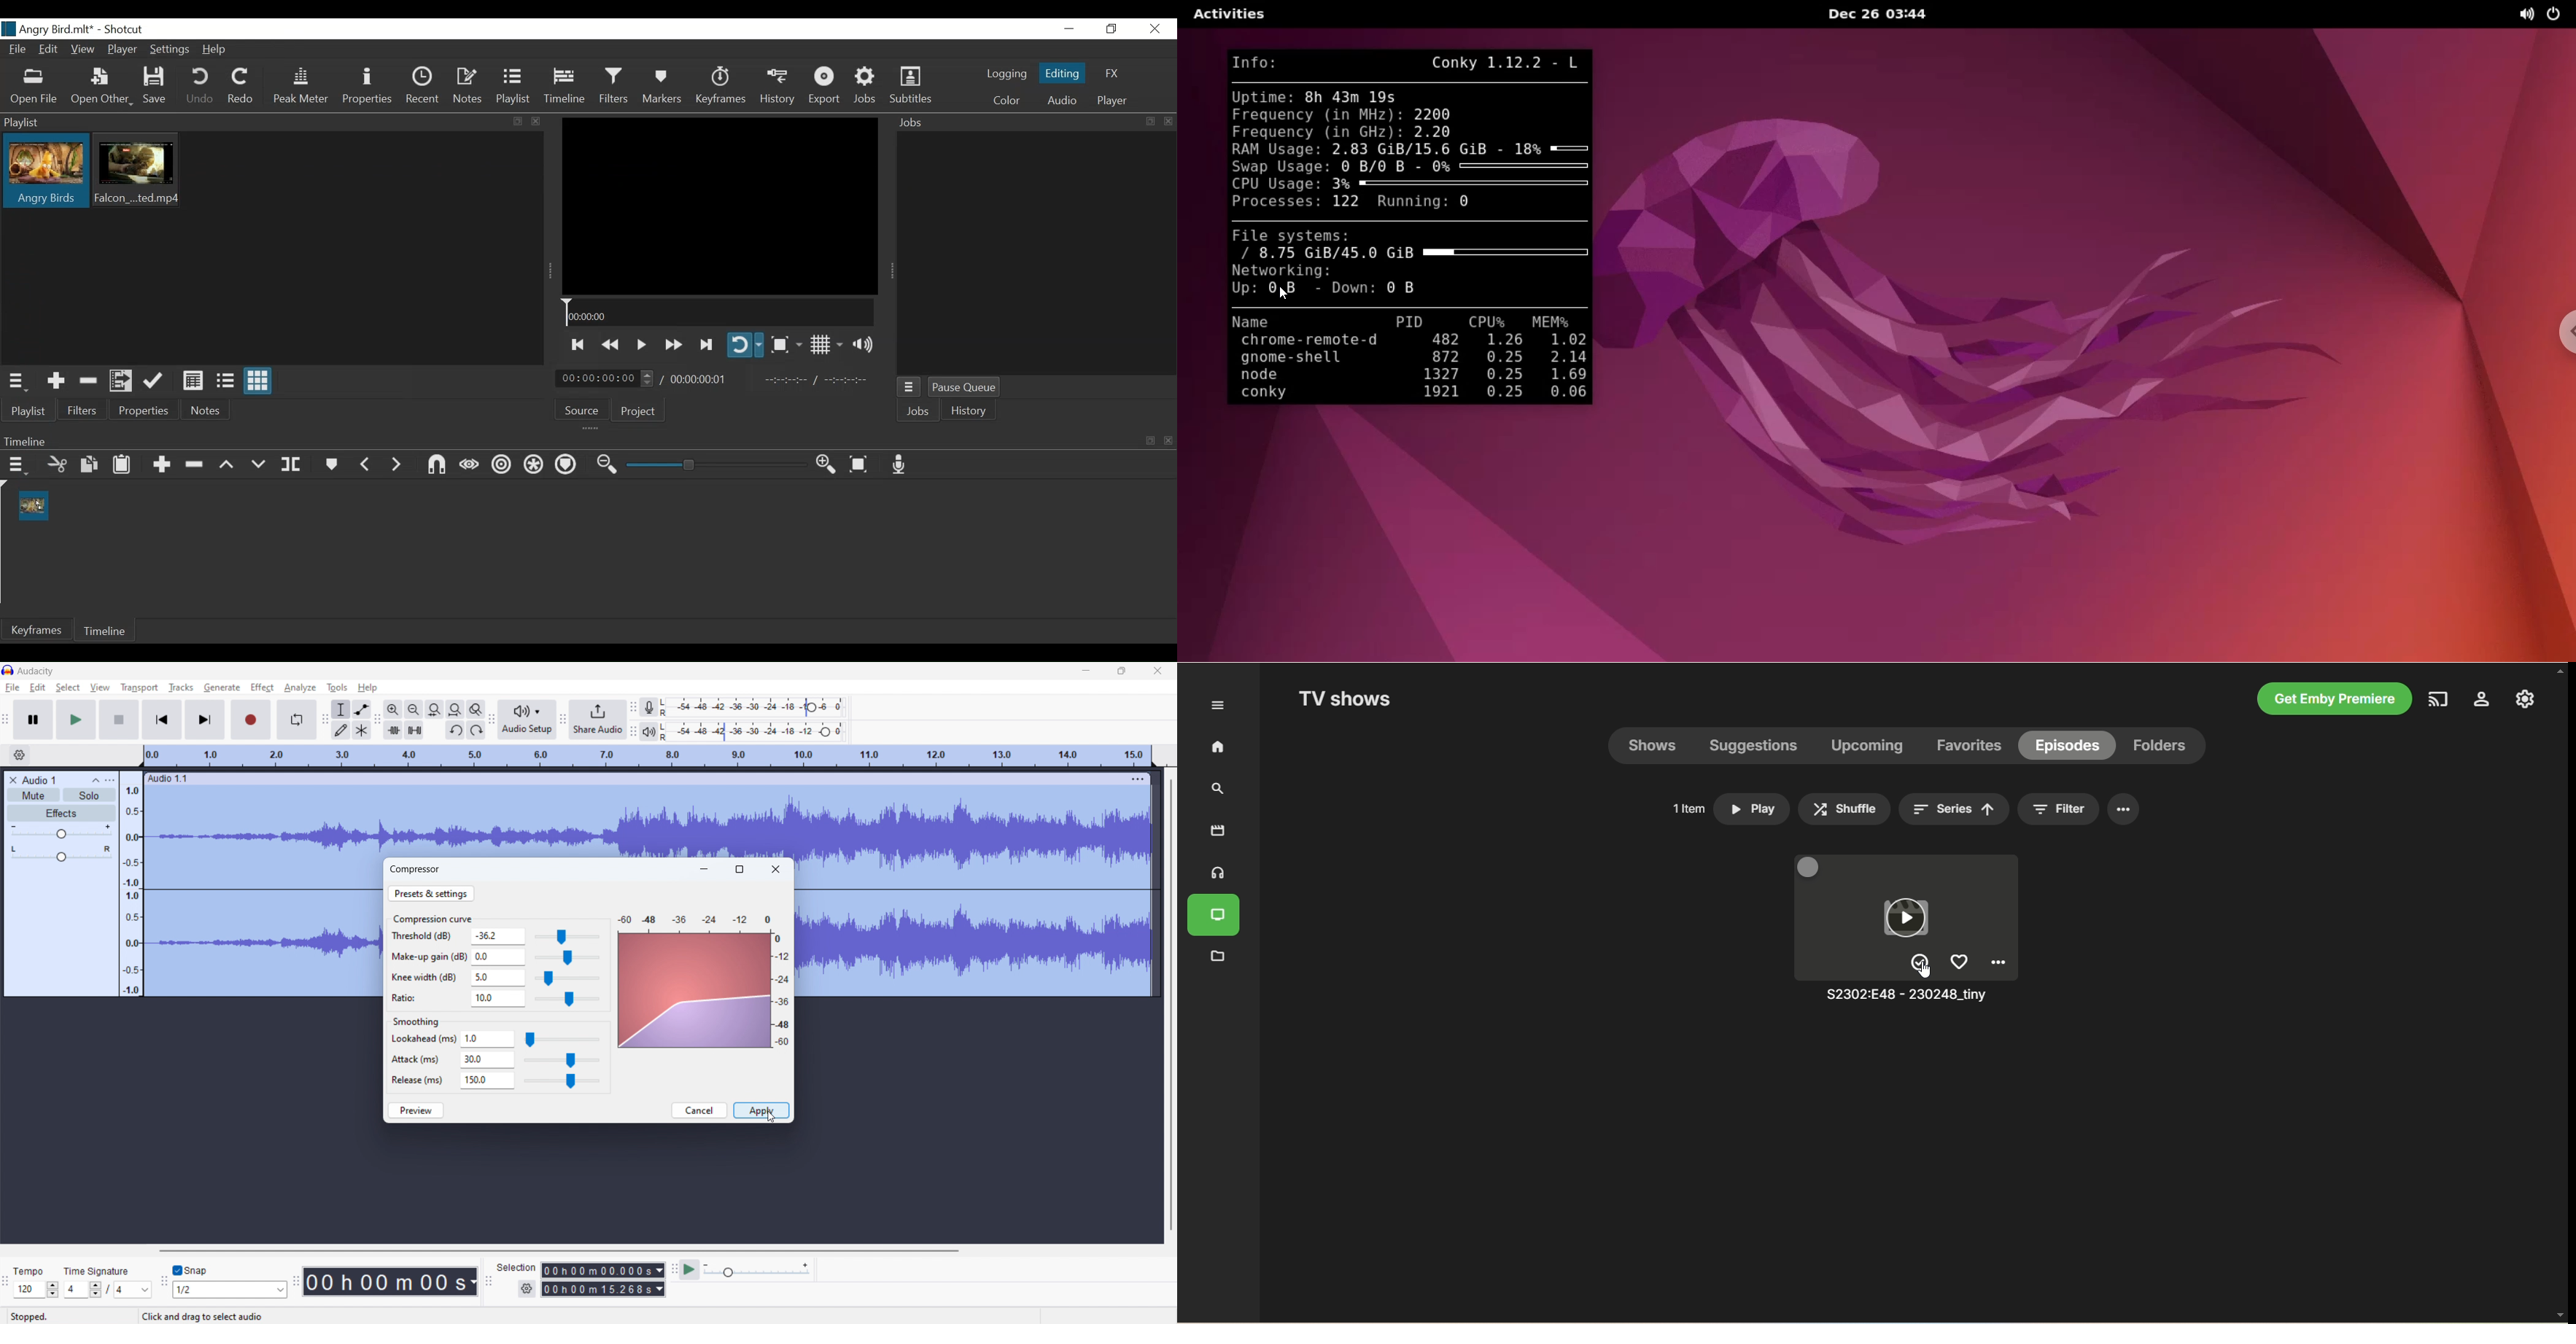  What do you see at coordinates (153, 381) in the screenshot?
I see `Update` at bounding box center [153, 381].